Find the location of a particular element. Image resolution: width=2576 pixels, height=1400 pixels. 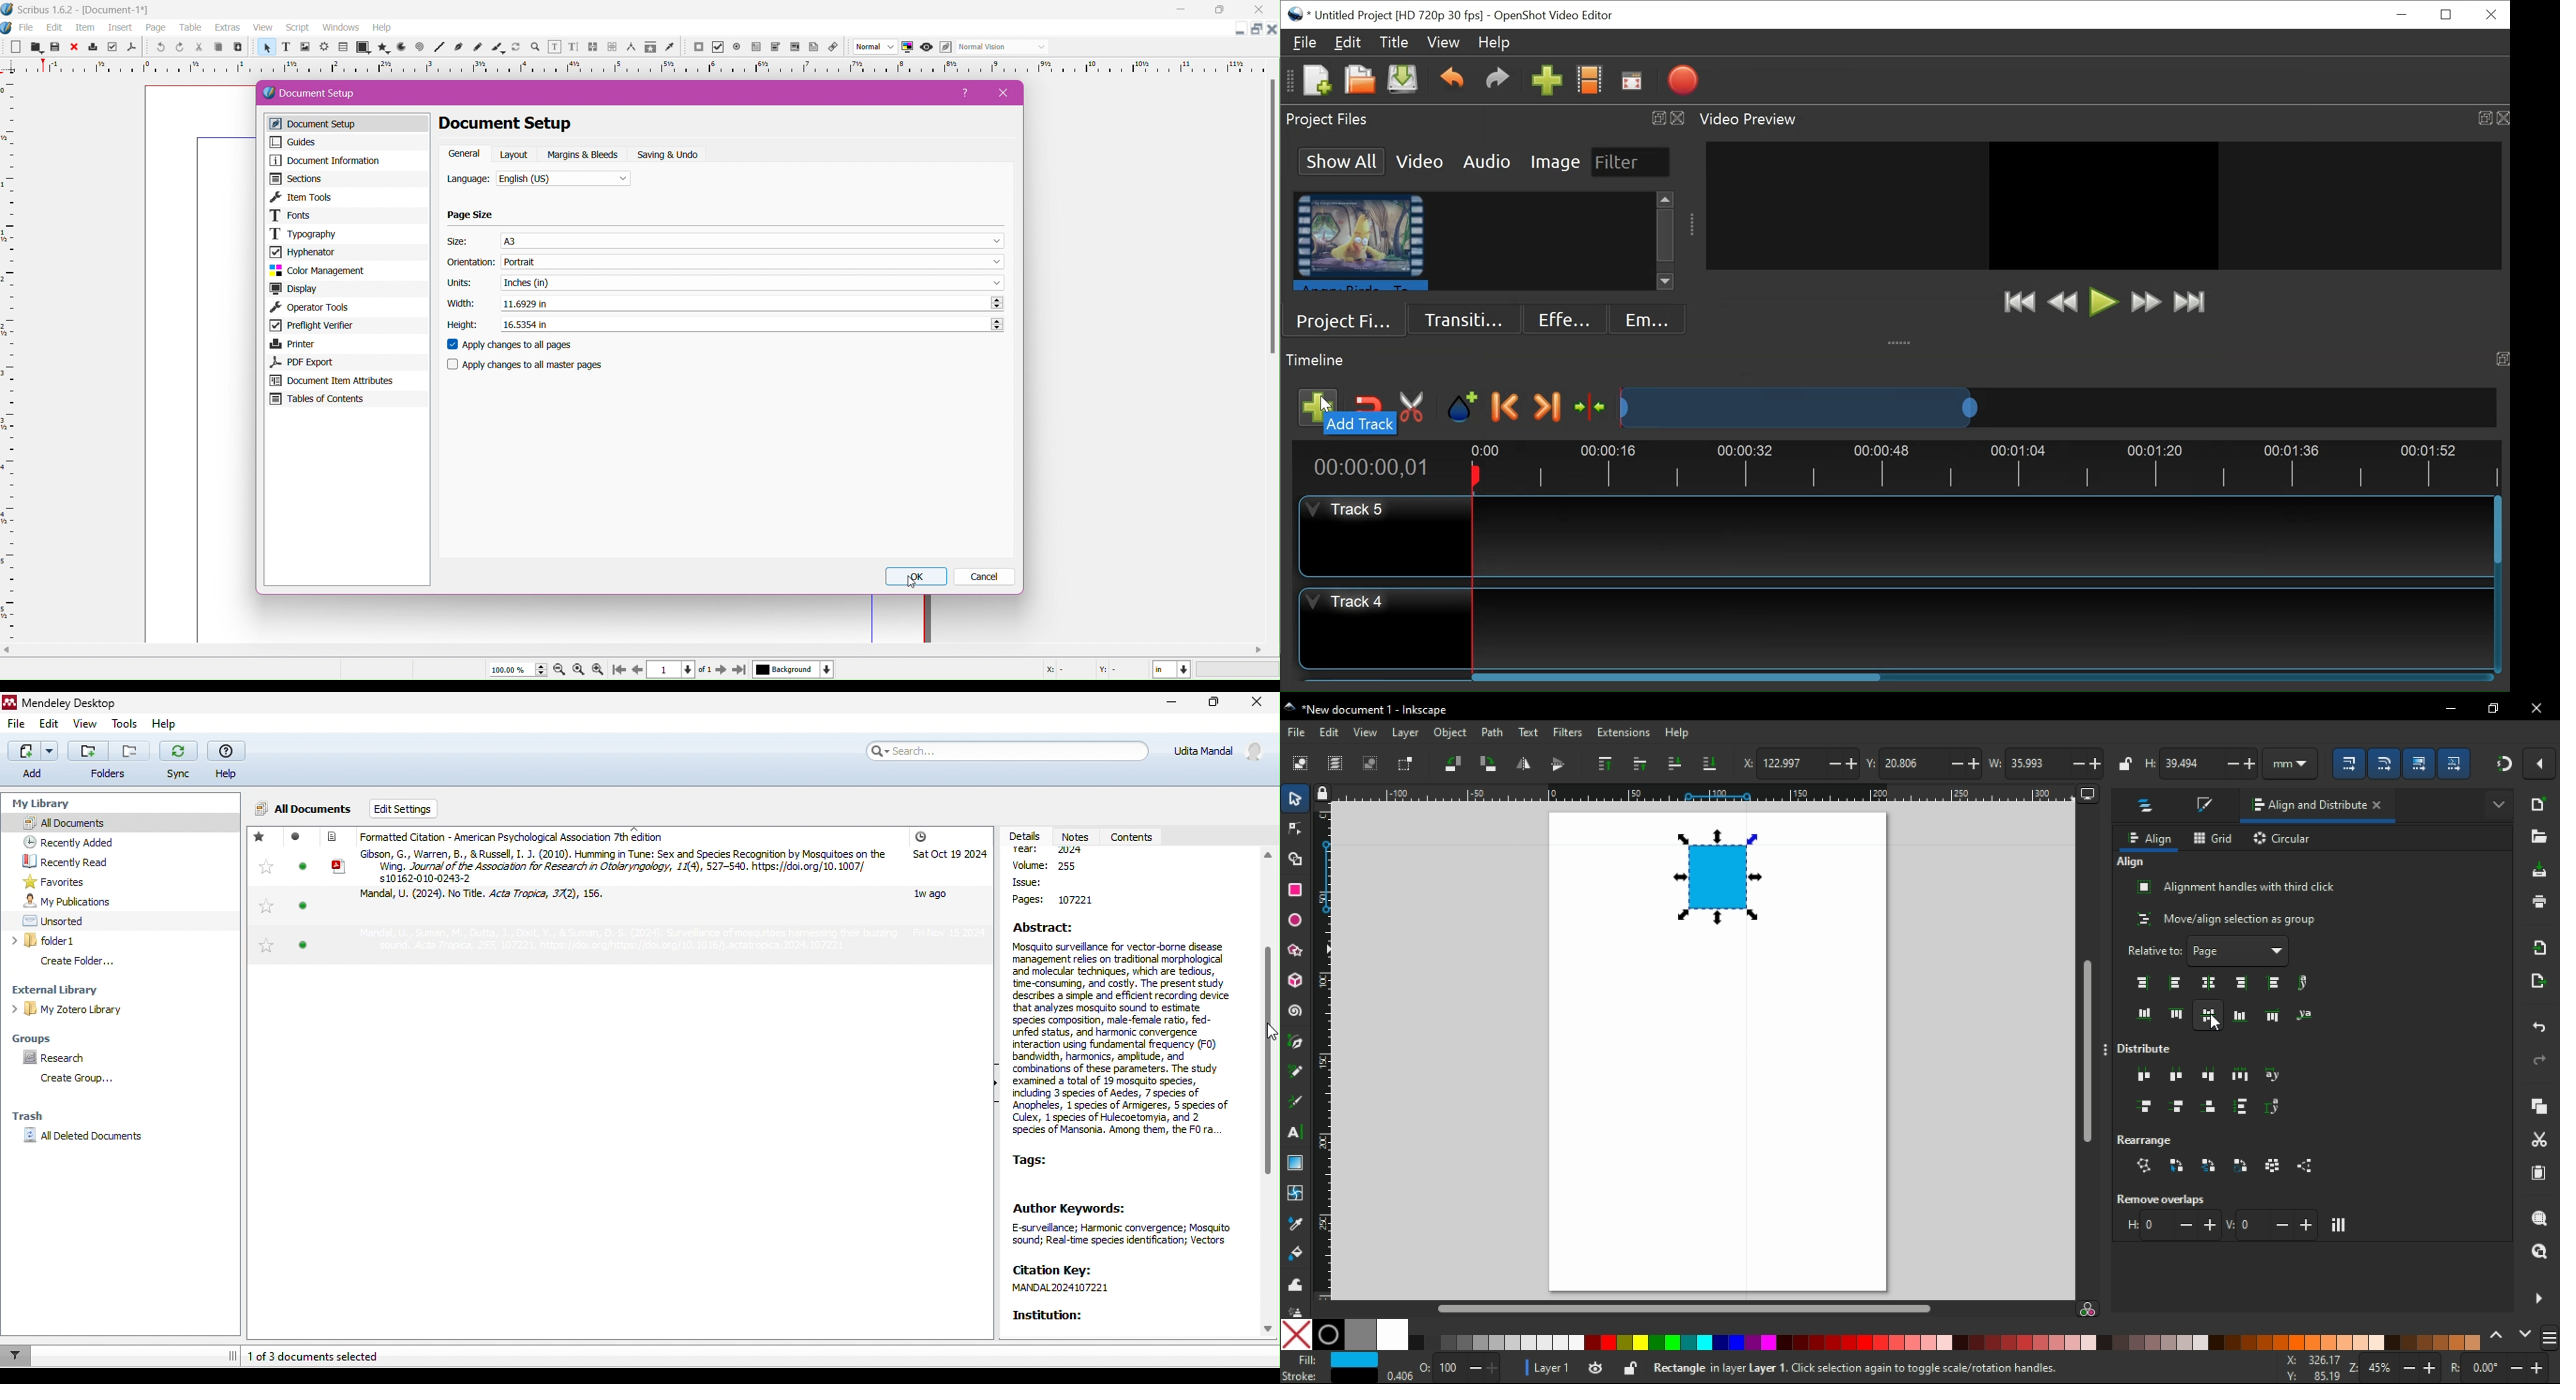

bezier curve is located at coordinates (460, 47).